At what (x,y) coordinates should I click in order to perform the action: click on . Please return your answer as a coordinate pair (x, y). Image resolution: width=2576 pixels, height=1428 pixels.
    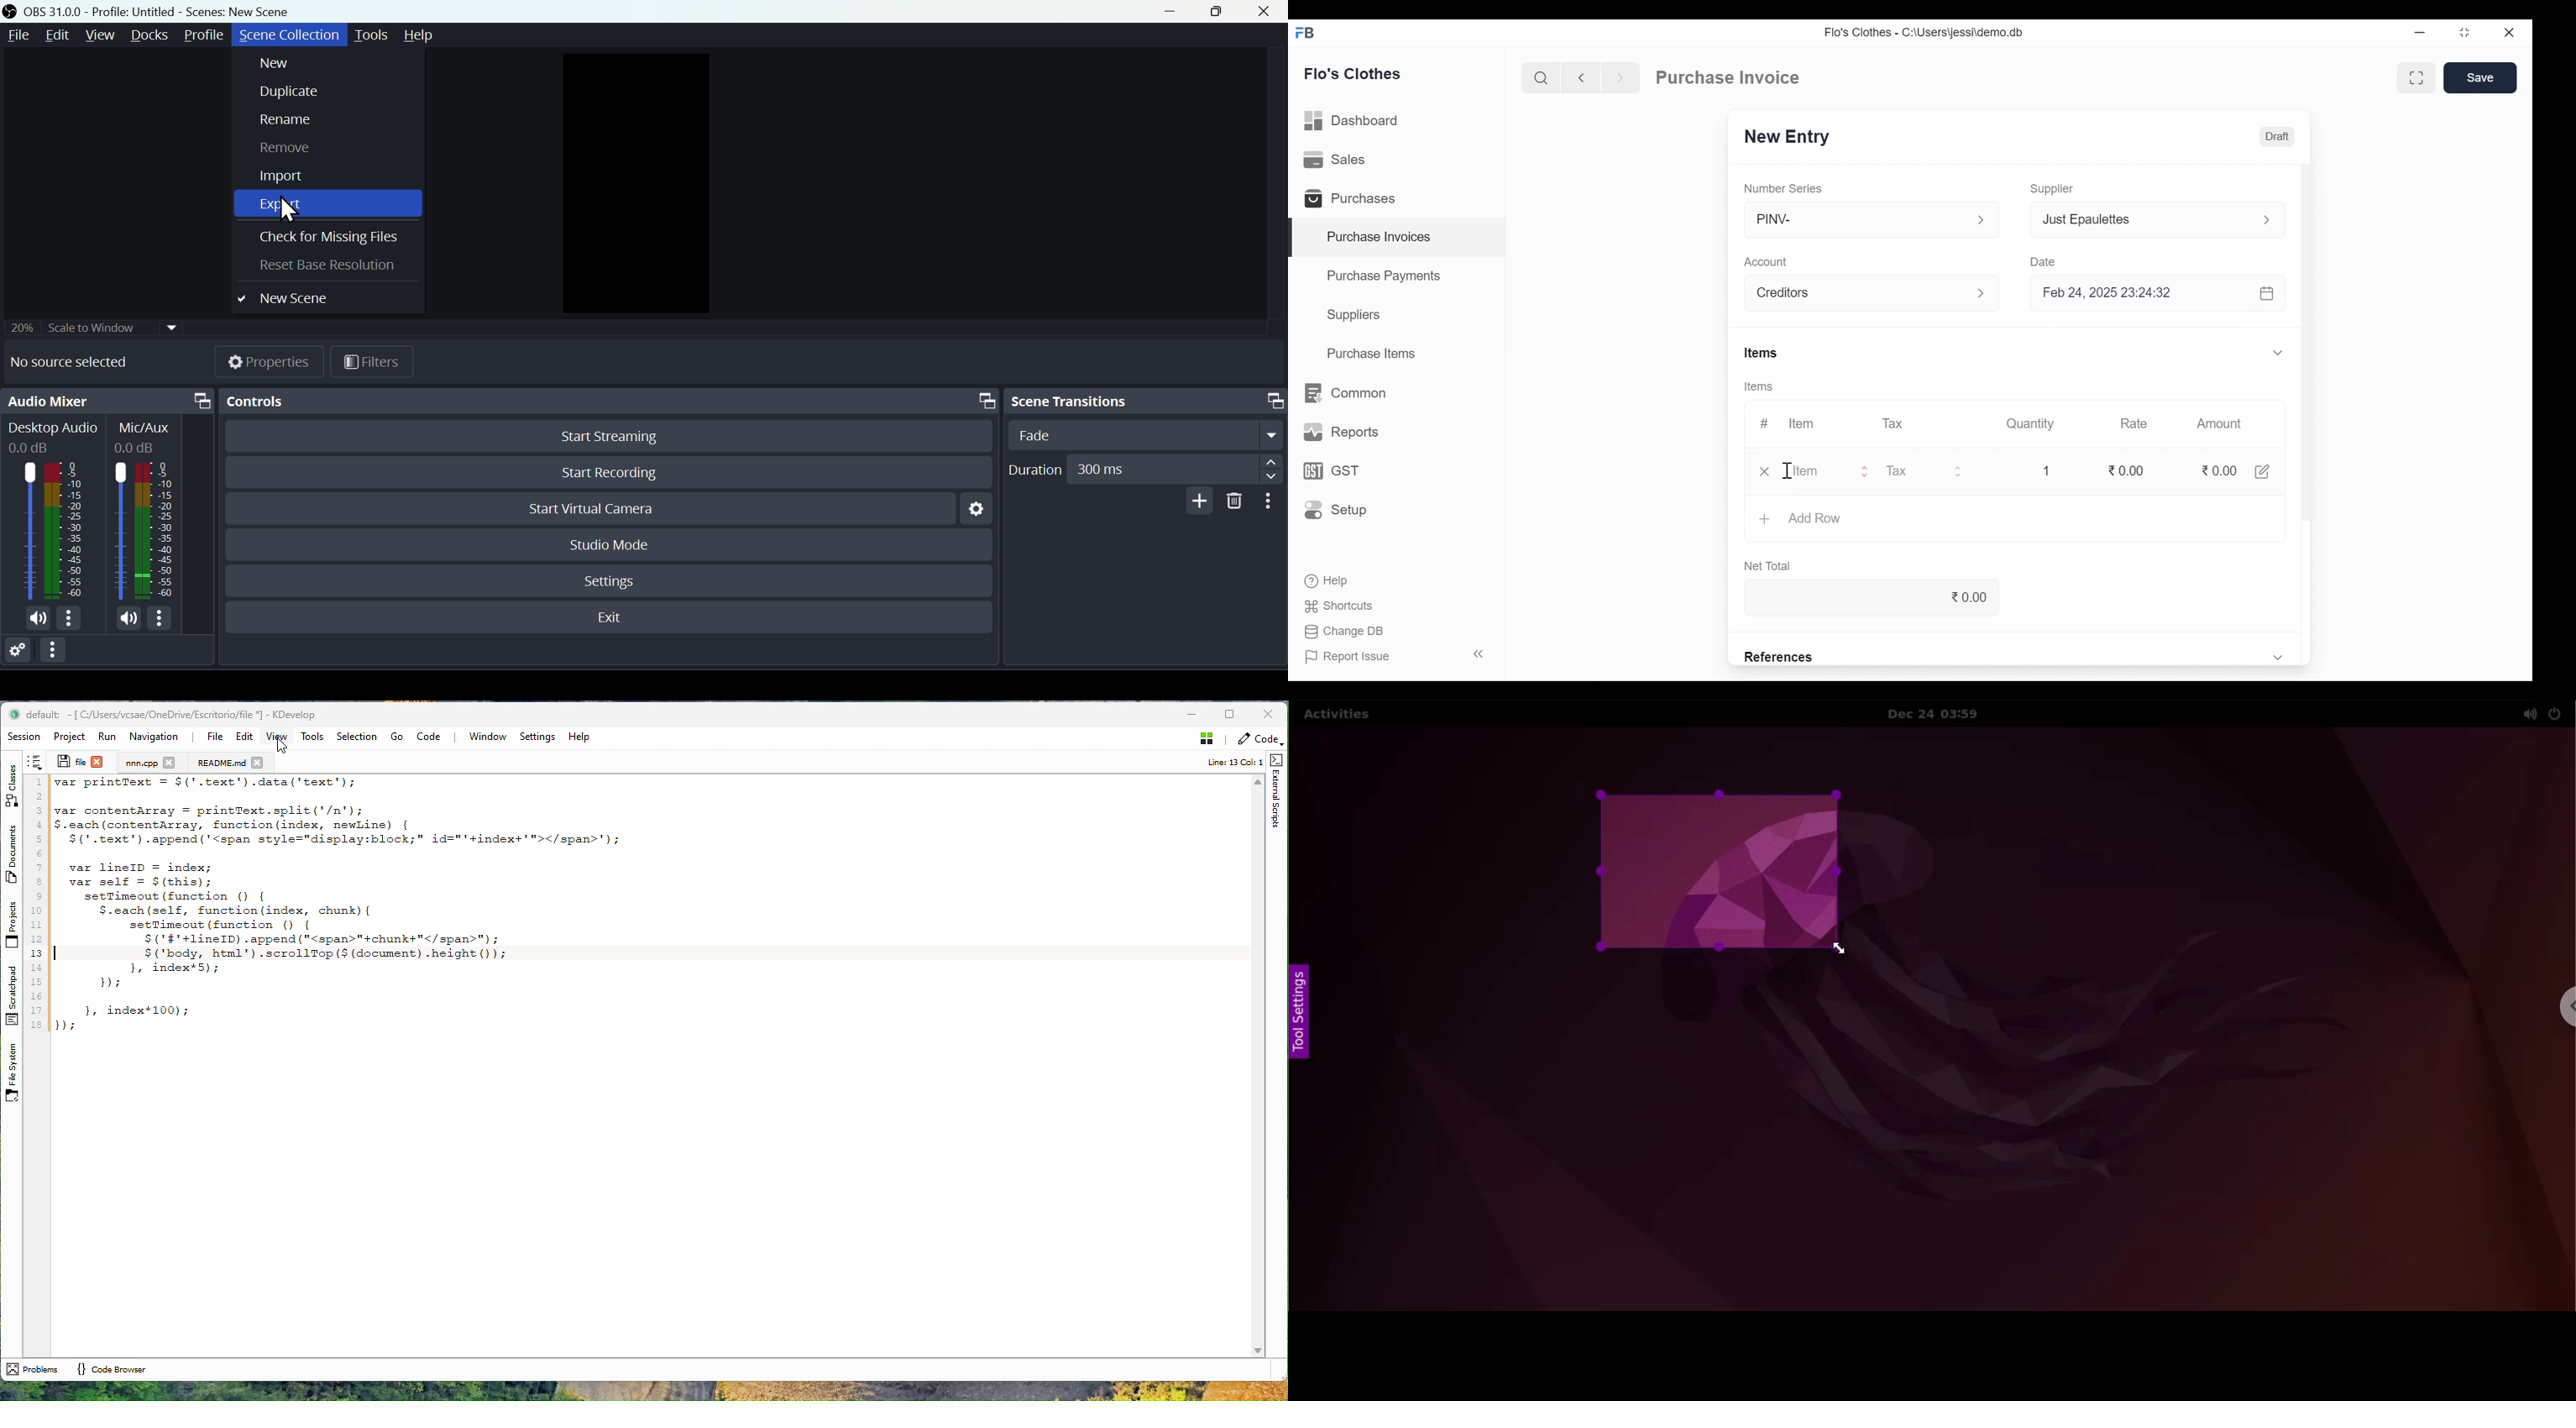
    Looking at the image, I should click on (15, 36).